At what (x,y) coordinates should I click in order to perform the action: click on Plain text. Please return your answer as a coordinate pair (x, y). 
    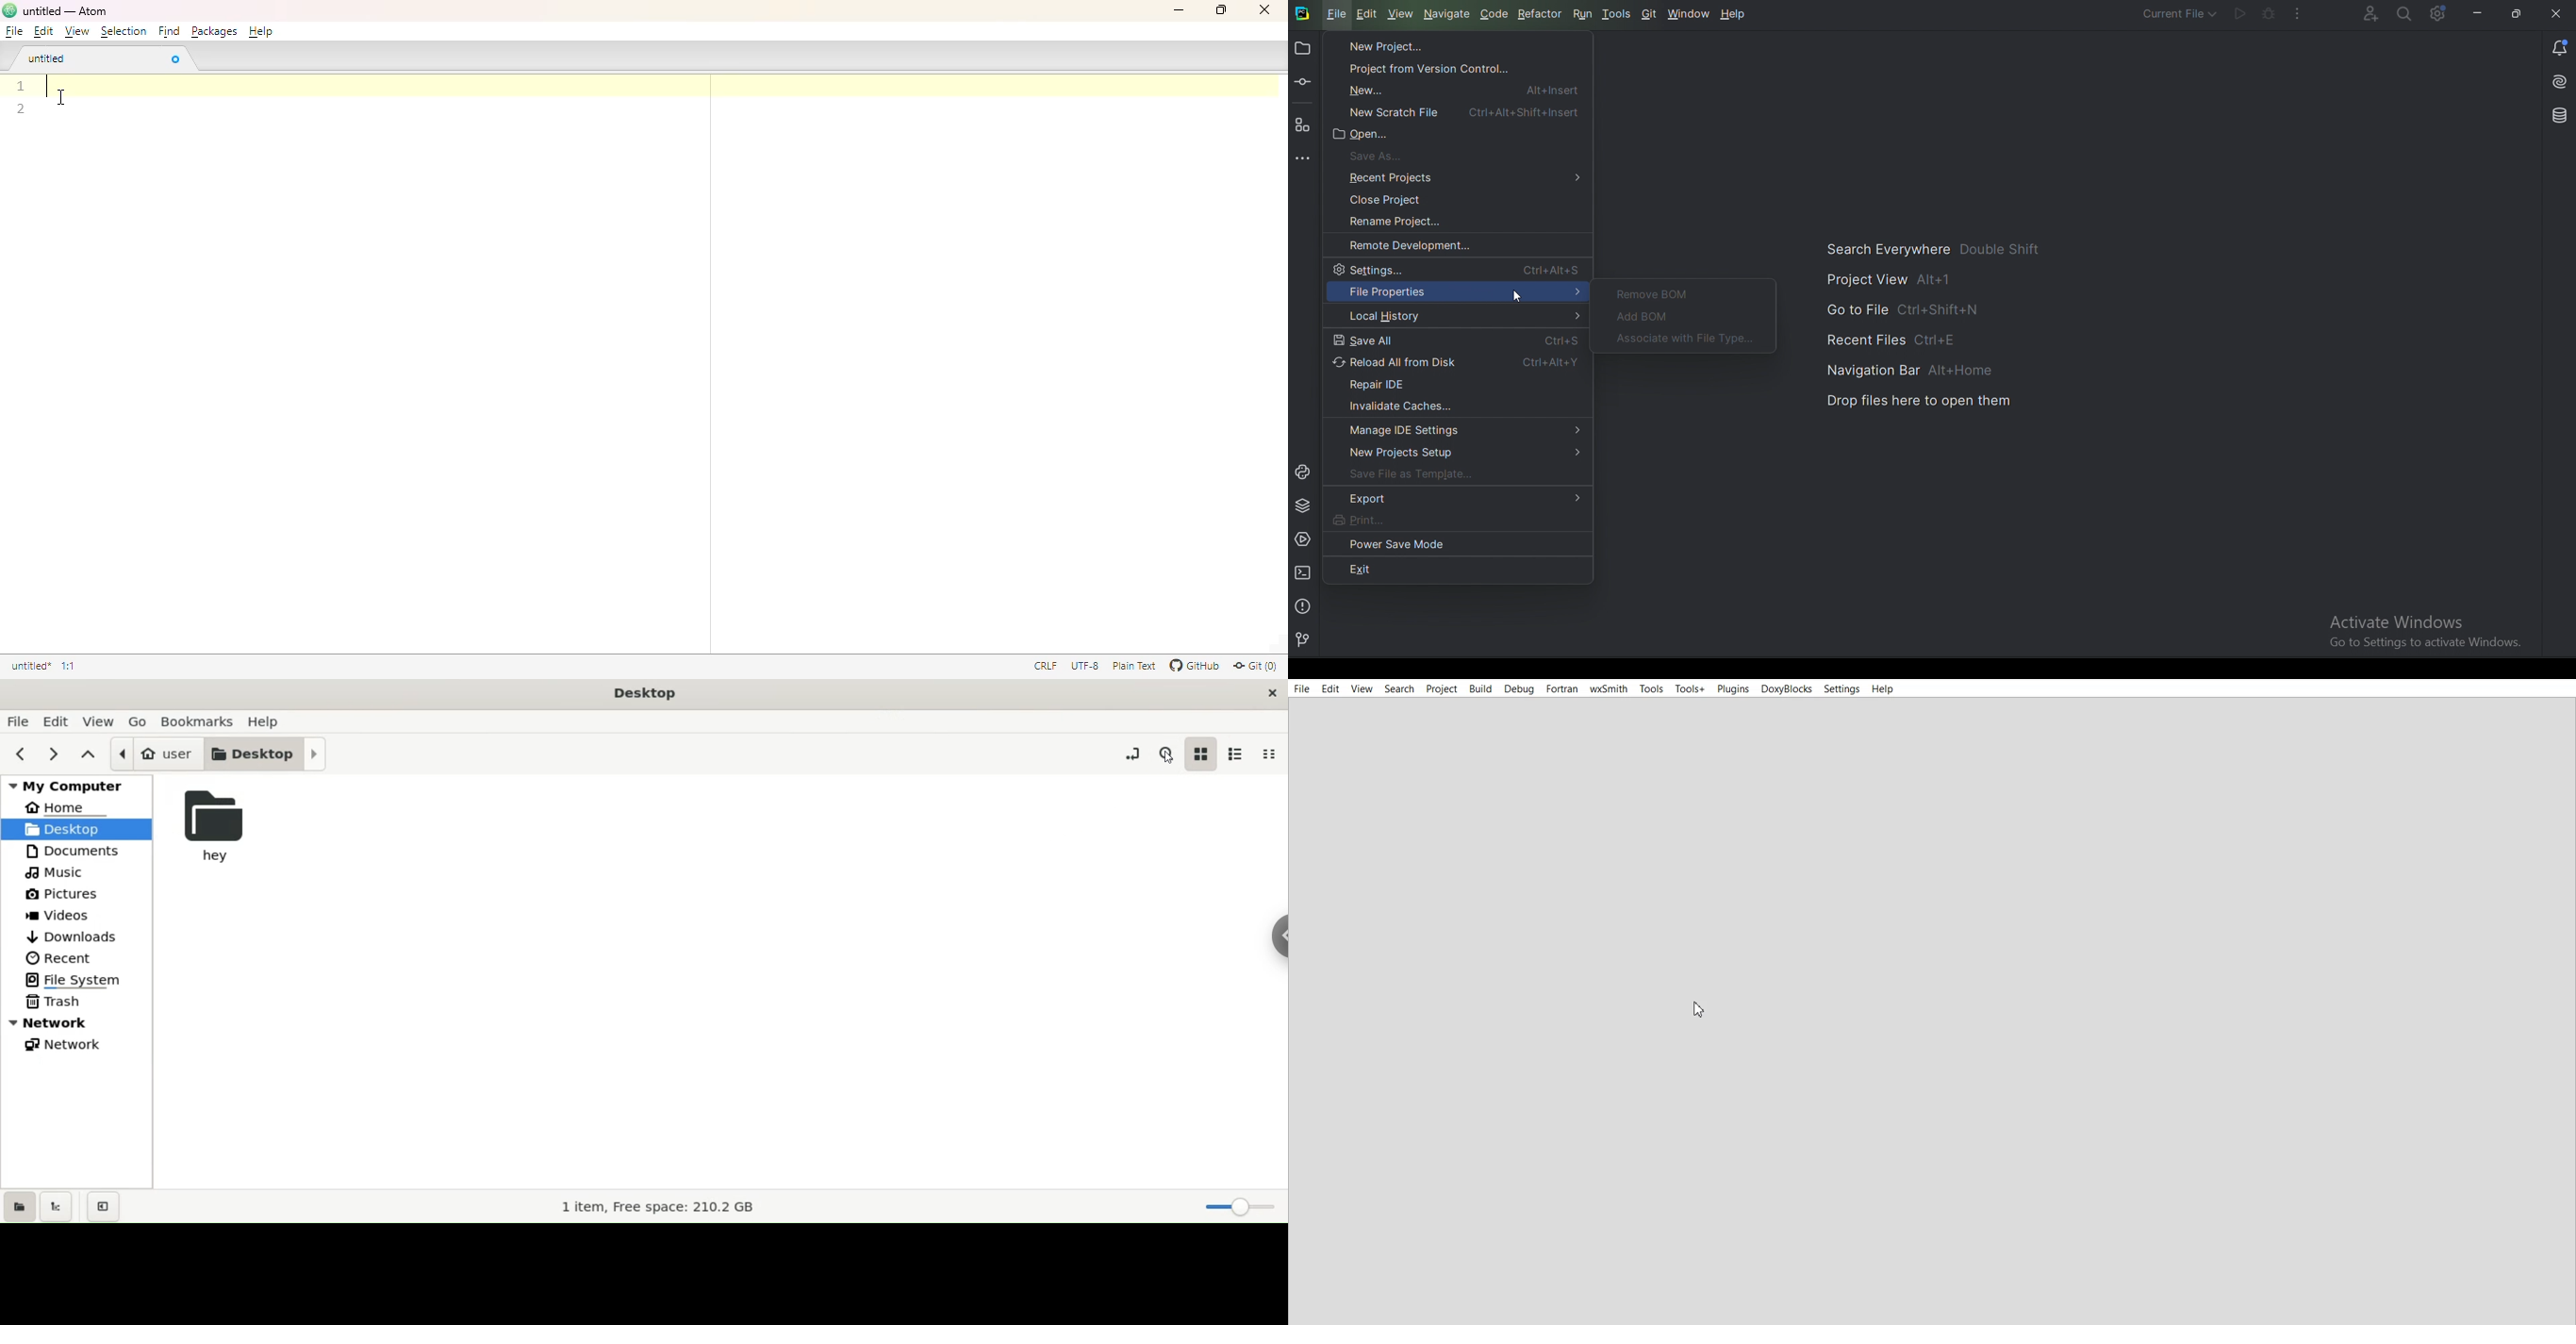
    Looking at the image, I should click on (1132, 666).